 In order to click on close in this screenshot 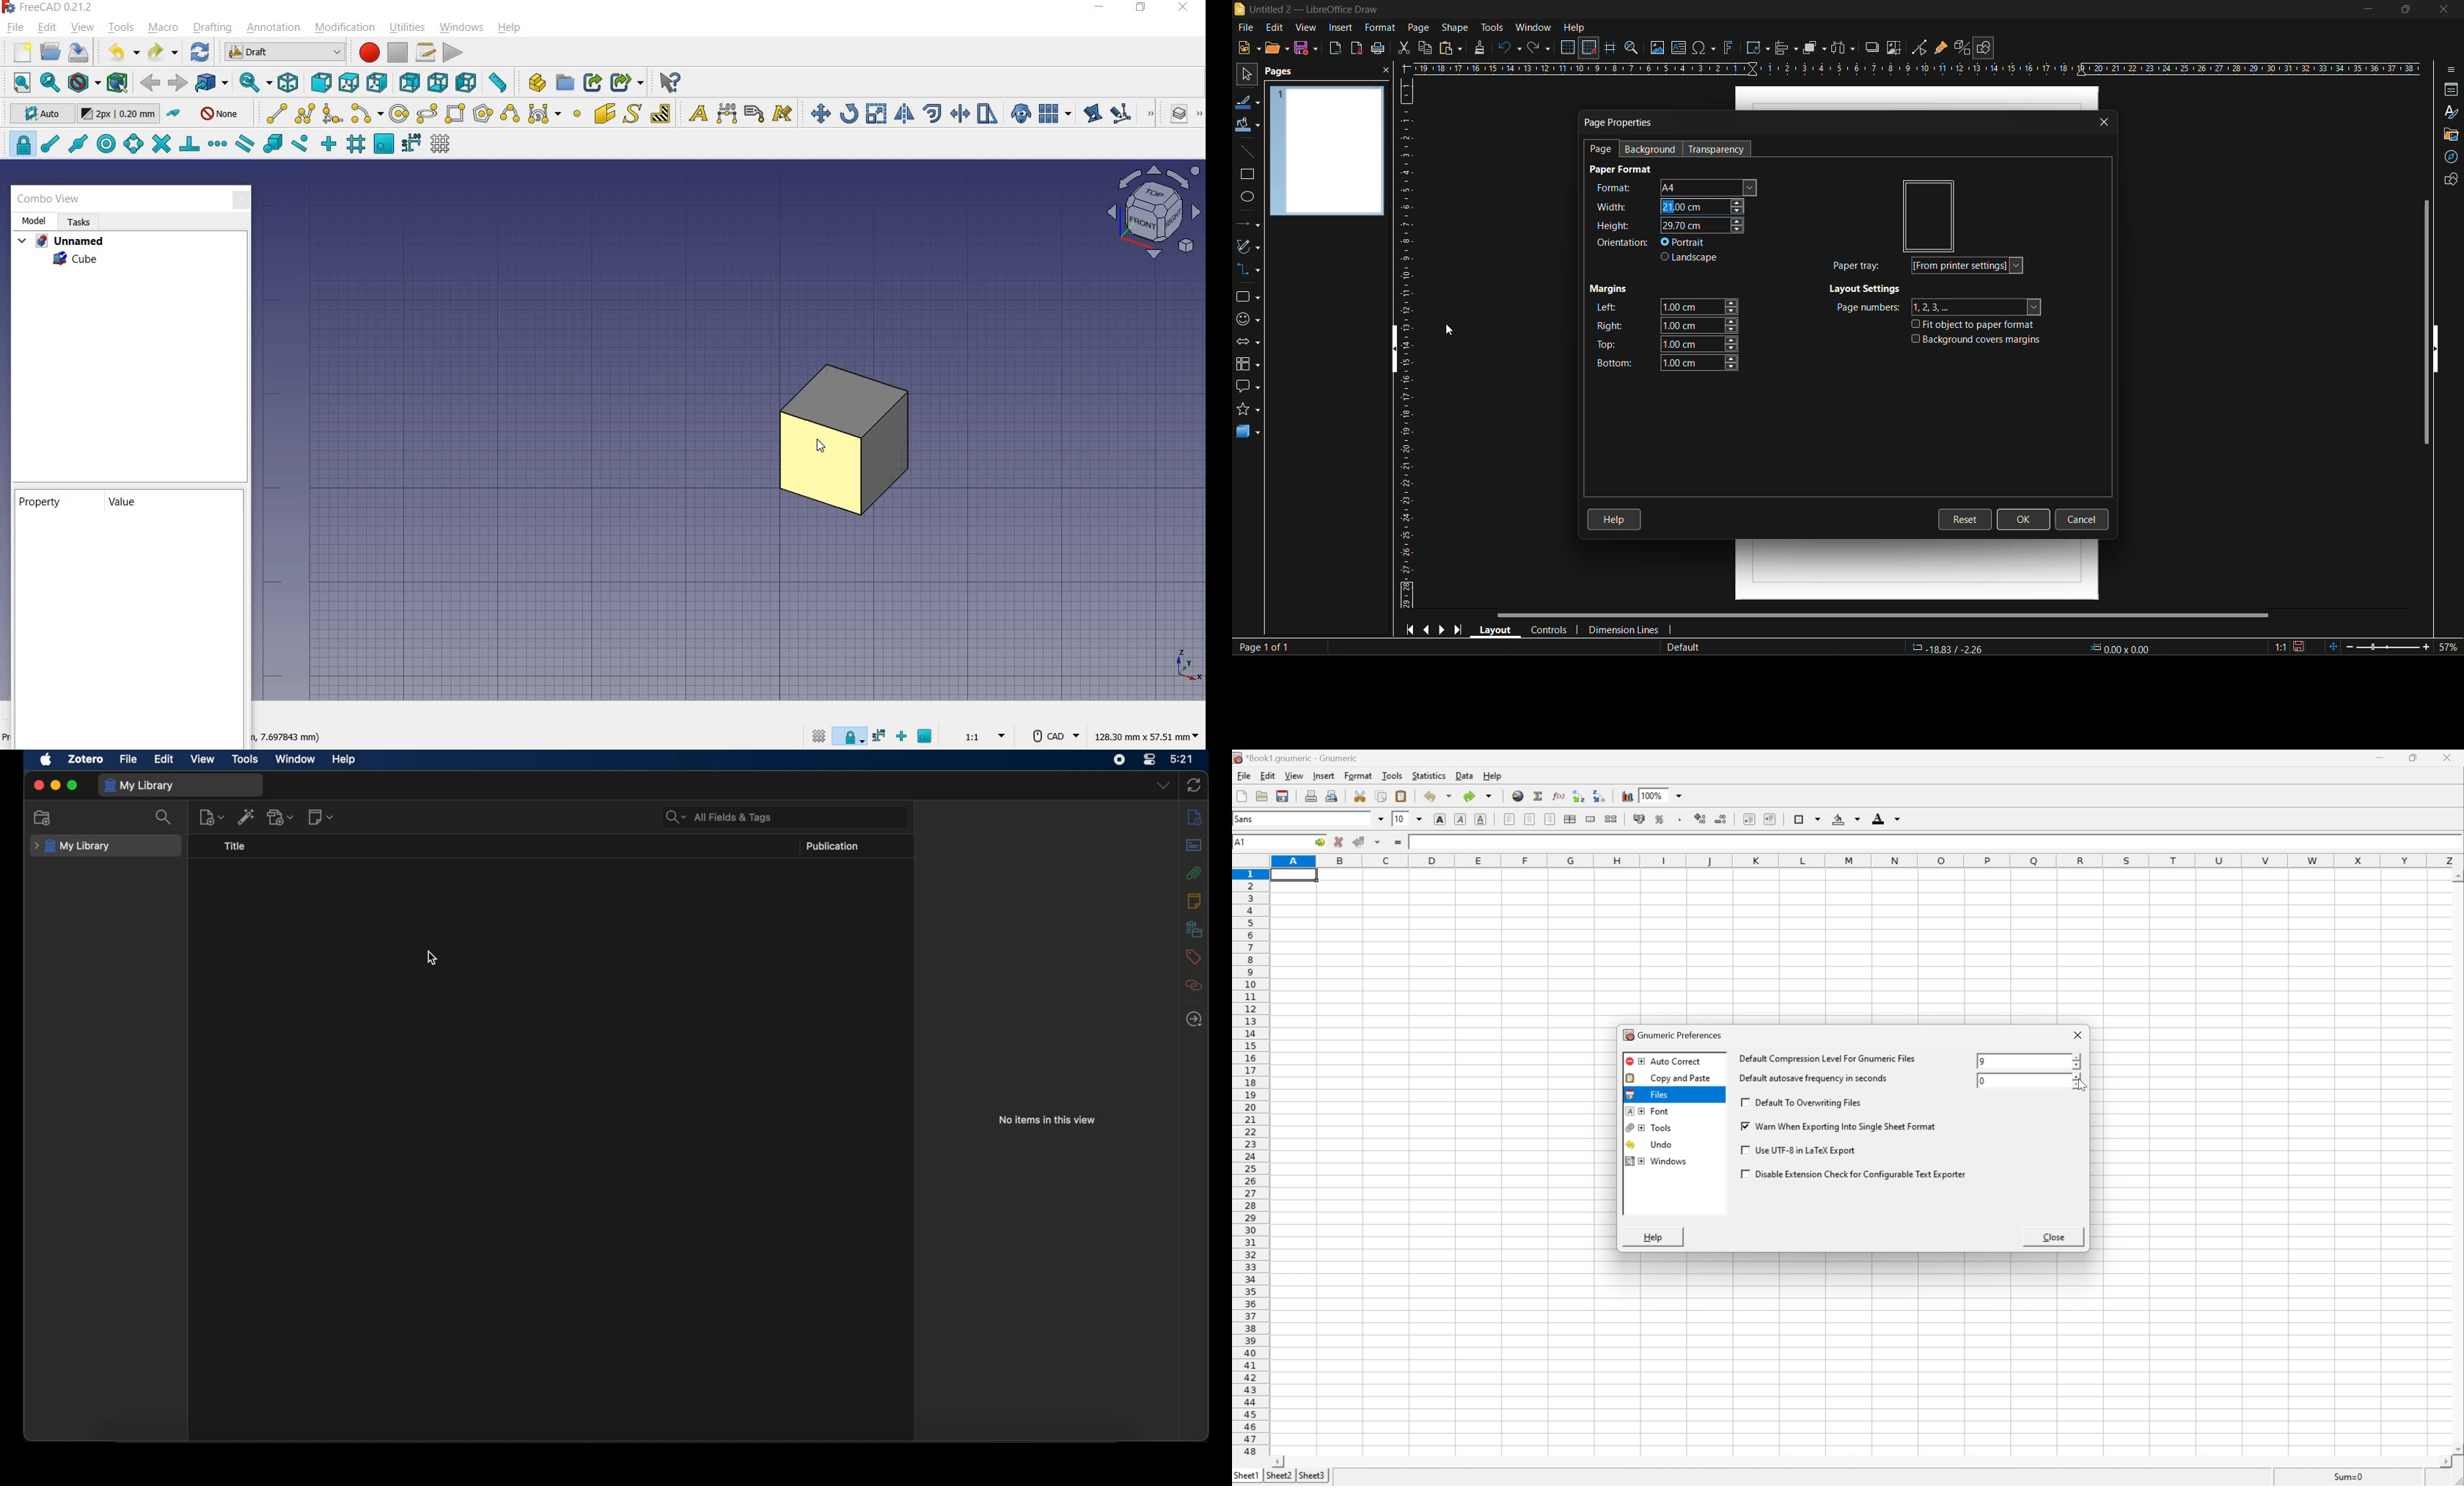, I will do `click(2105, 123)`.